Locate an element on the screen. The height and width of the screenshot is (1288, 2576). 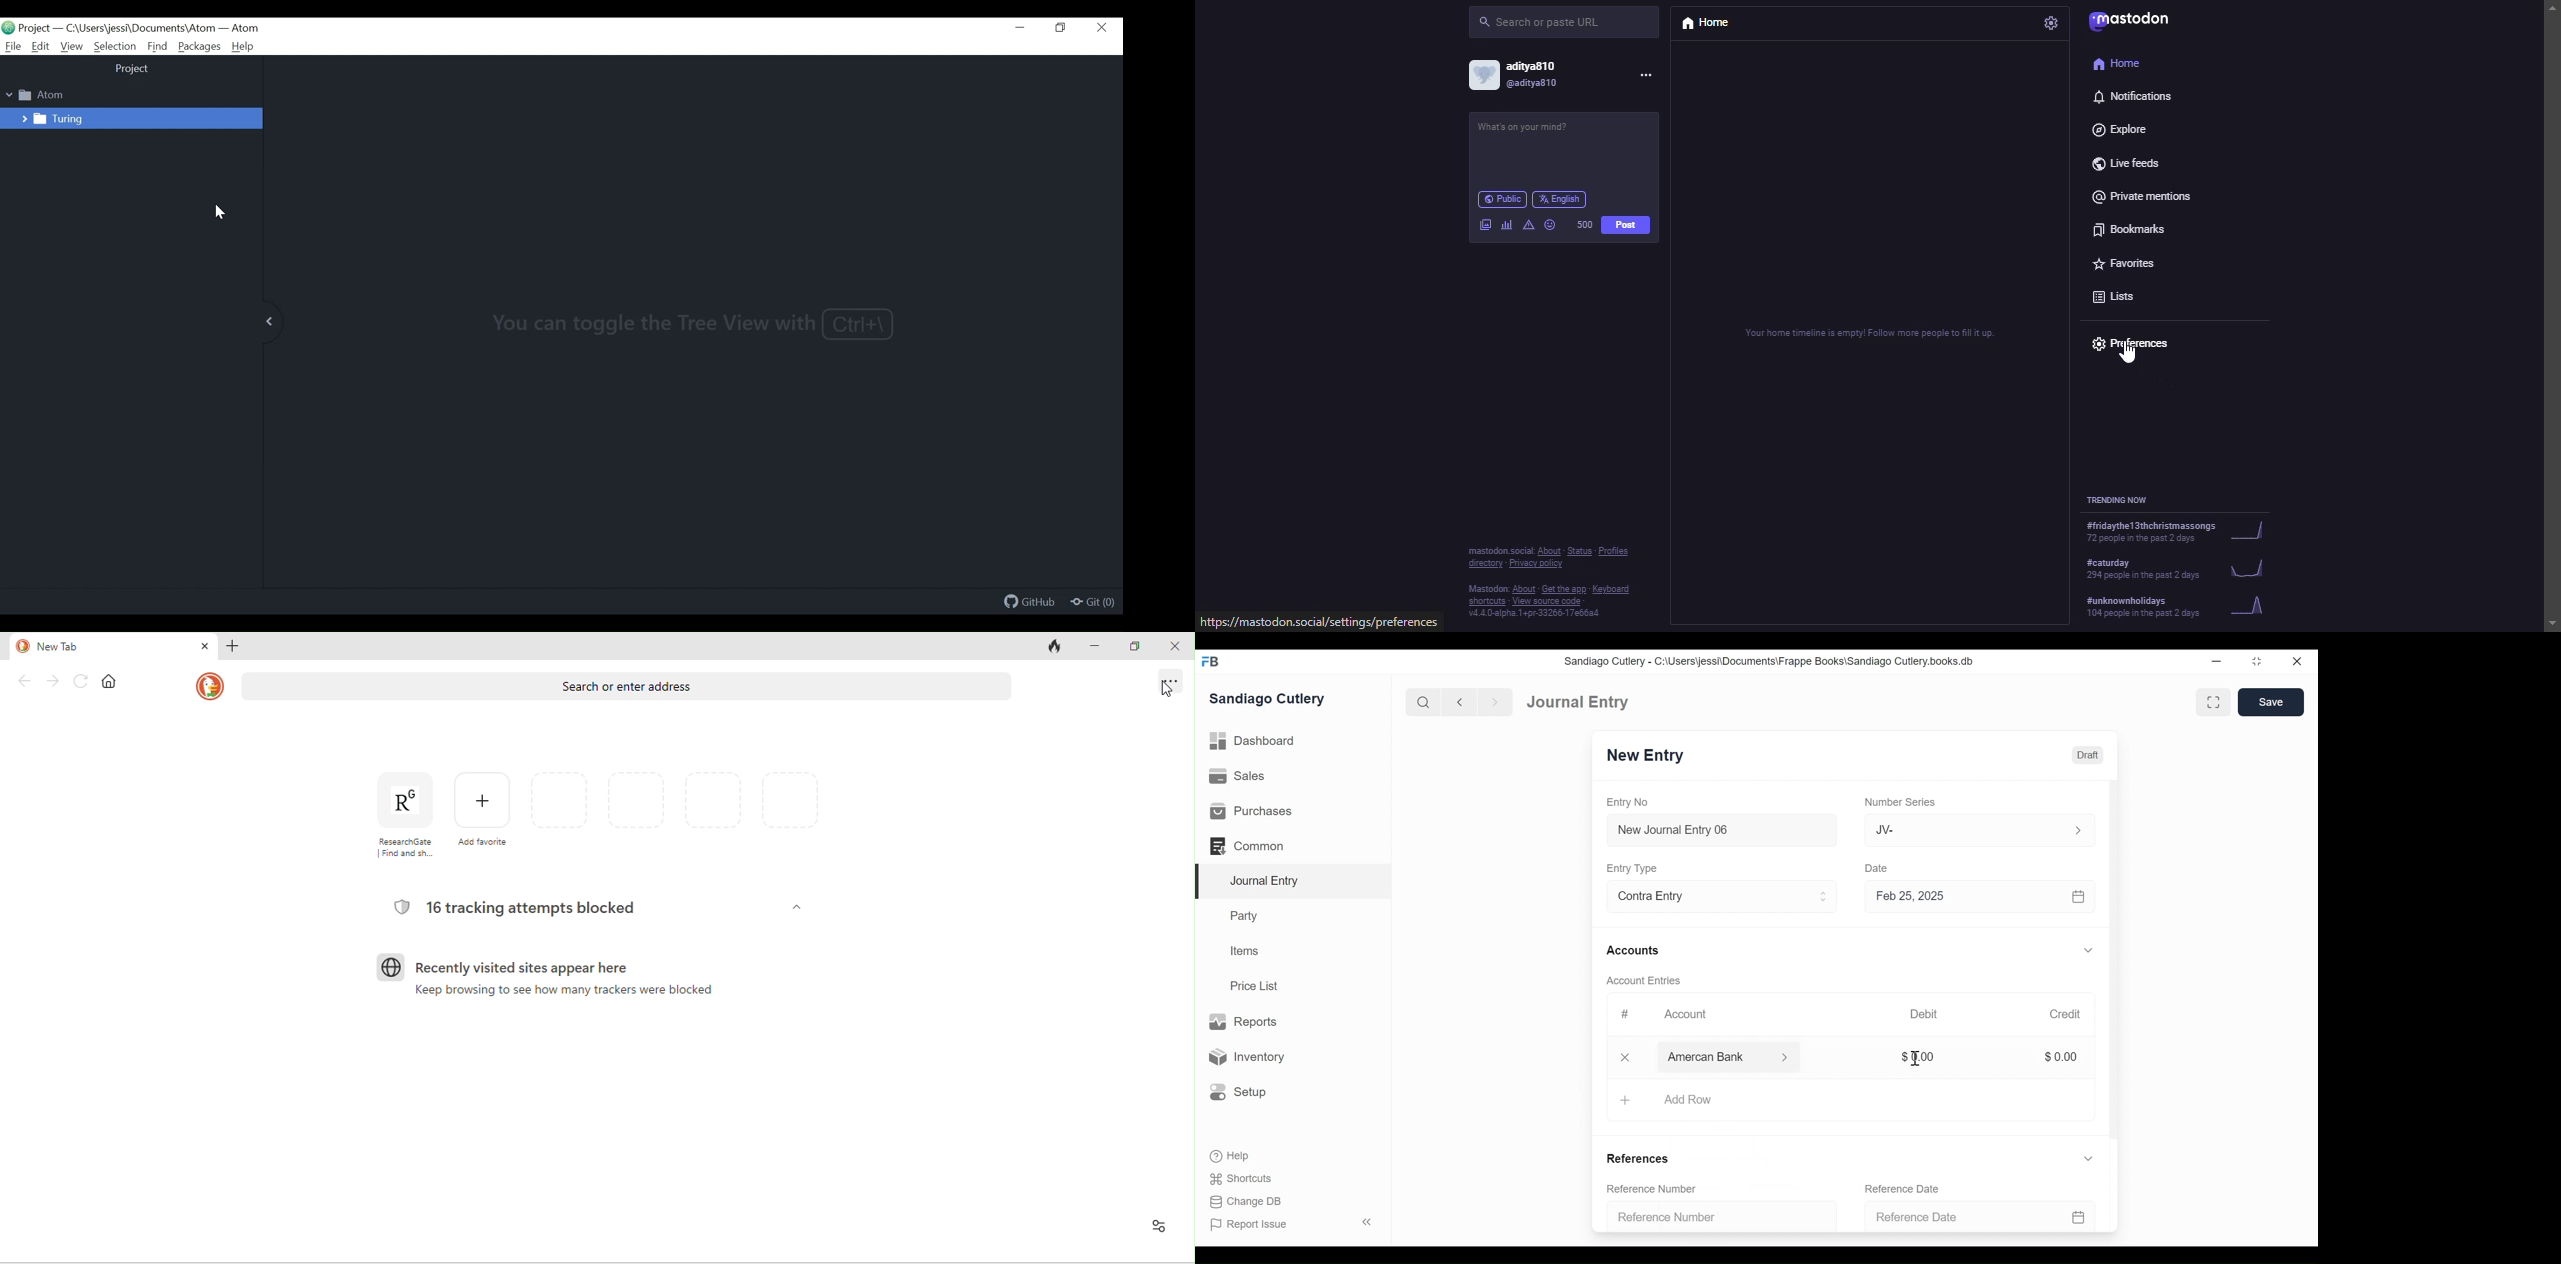
english is located at coordinates (1560, 198).